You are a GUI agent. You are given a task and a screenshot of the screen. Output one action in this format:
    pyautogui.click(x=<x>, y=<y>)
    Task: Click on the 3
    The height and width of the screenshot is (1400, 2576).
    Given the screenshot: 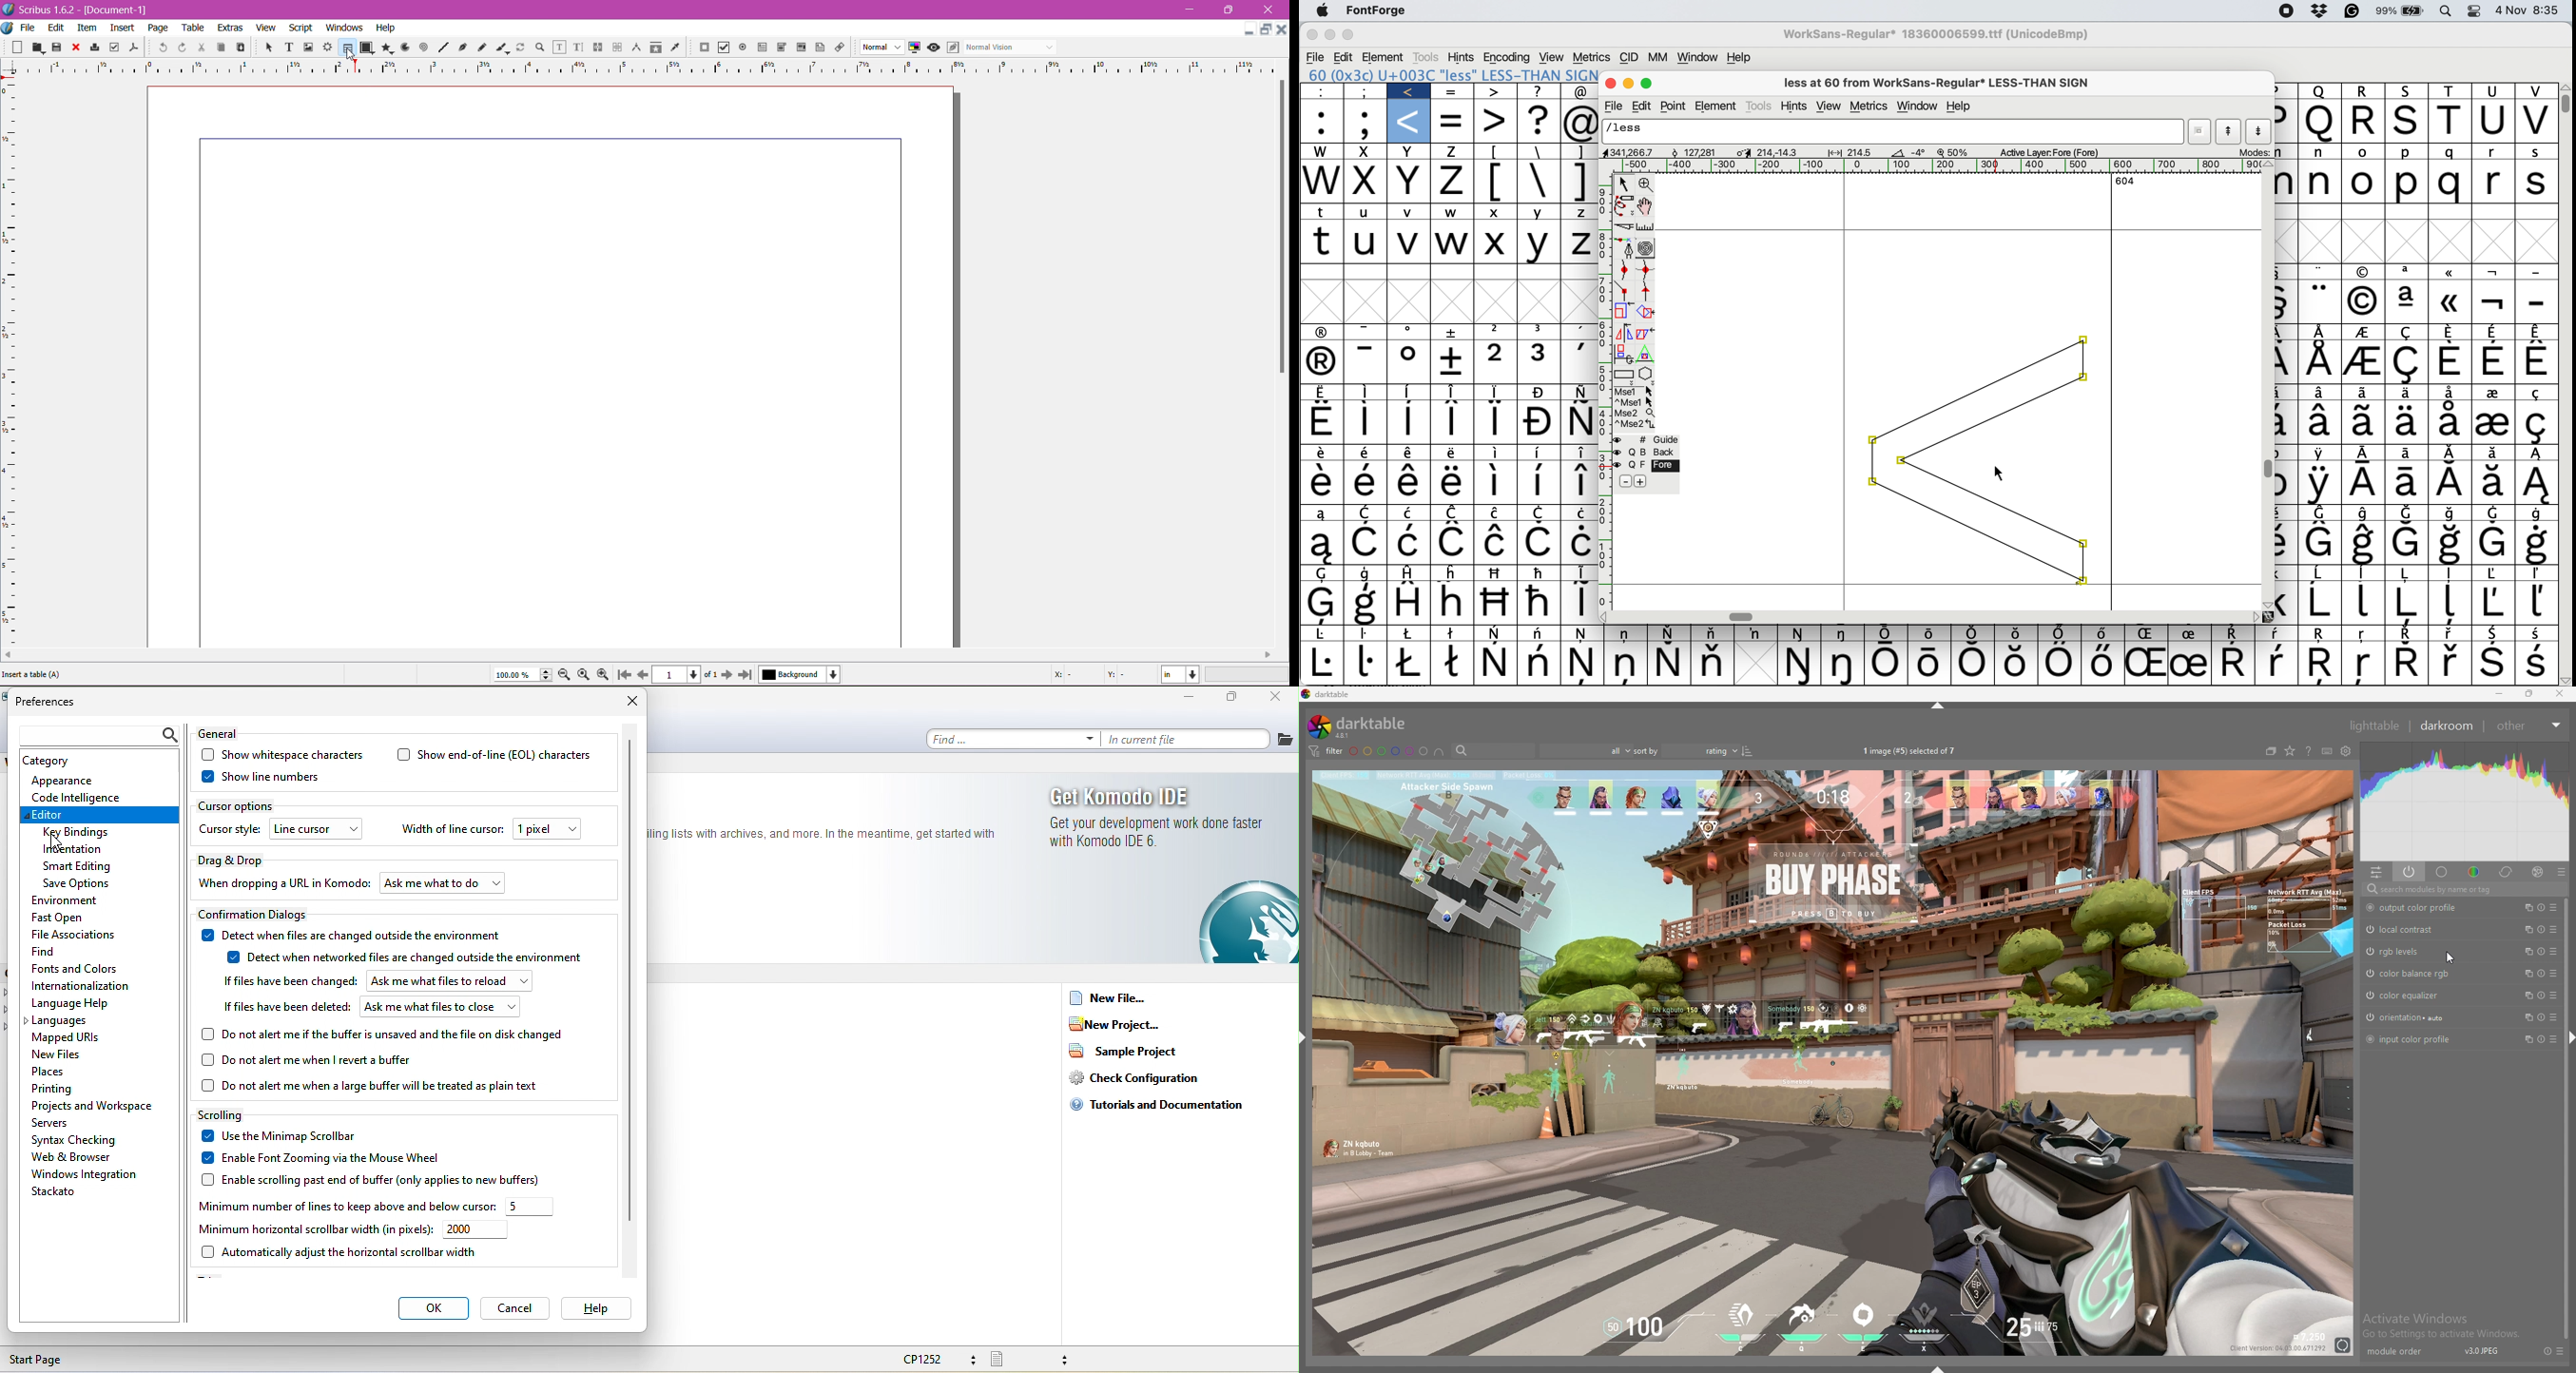 What is the action you would take?
    pyautogui.click(x=1539, y=330)
    